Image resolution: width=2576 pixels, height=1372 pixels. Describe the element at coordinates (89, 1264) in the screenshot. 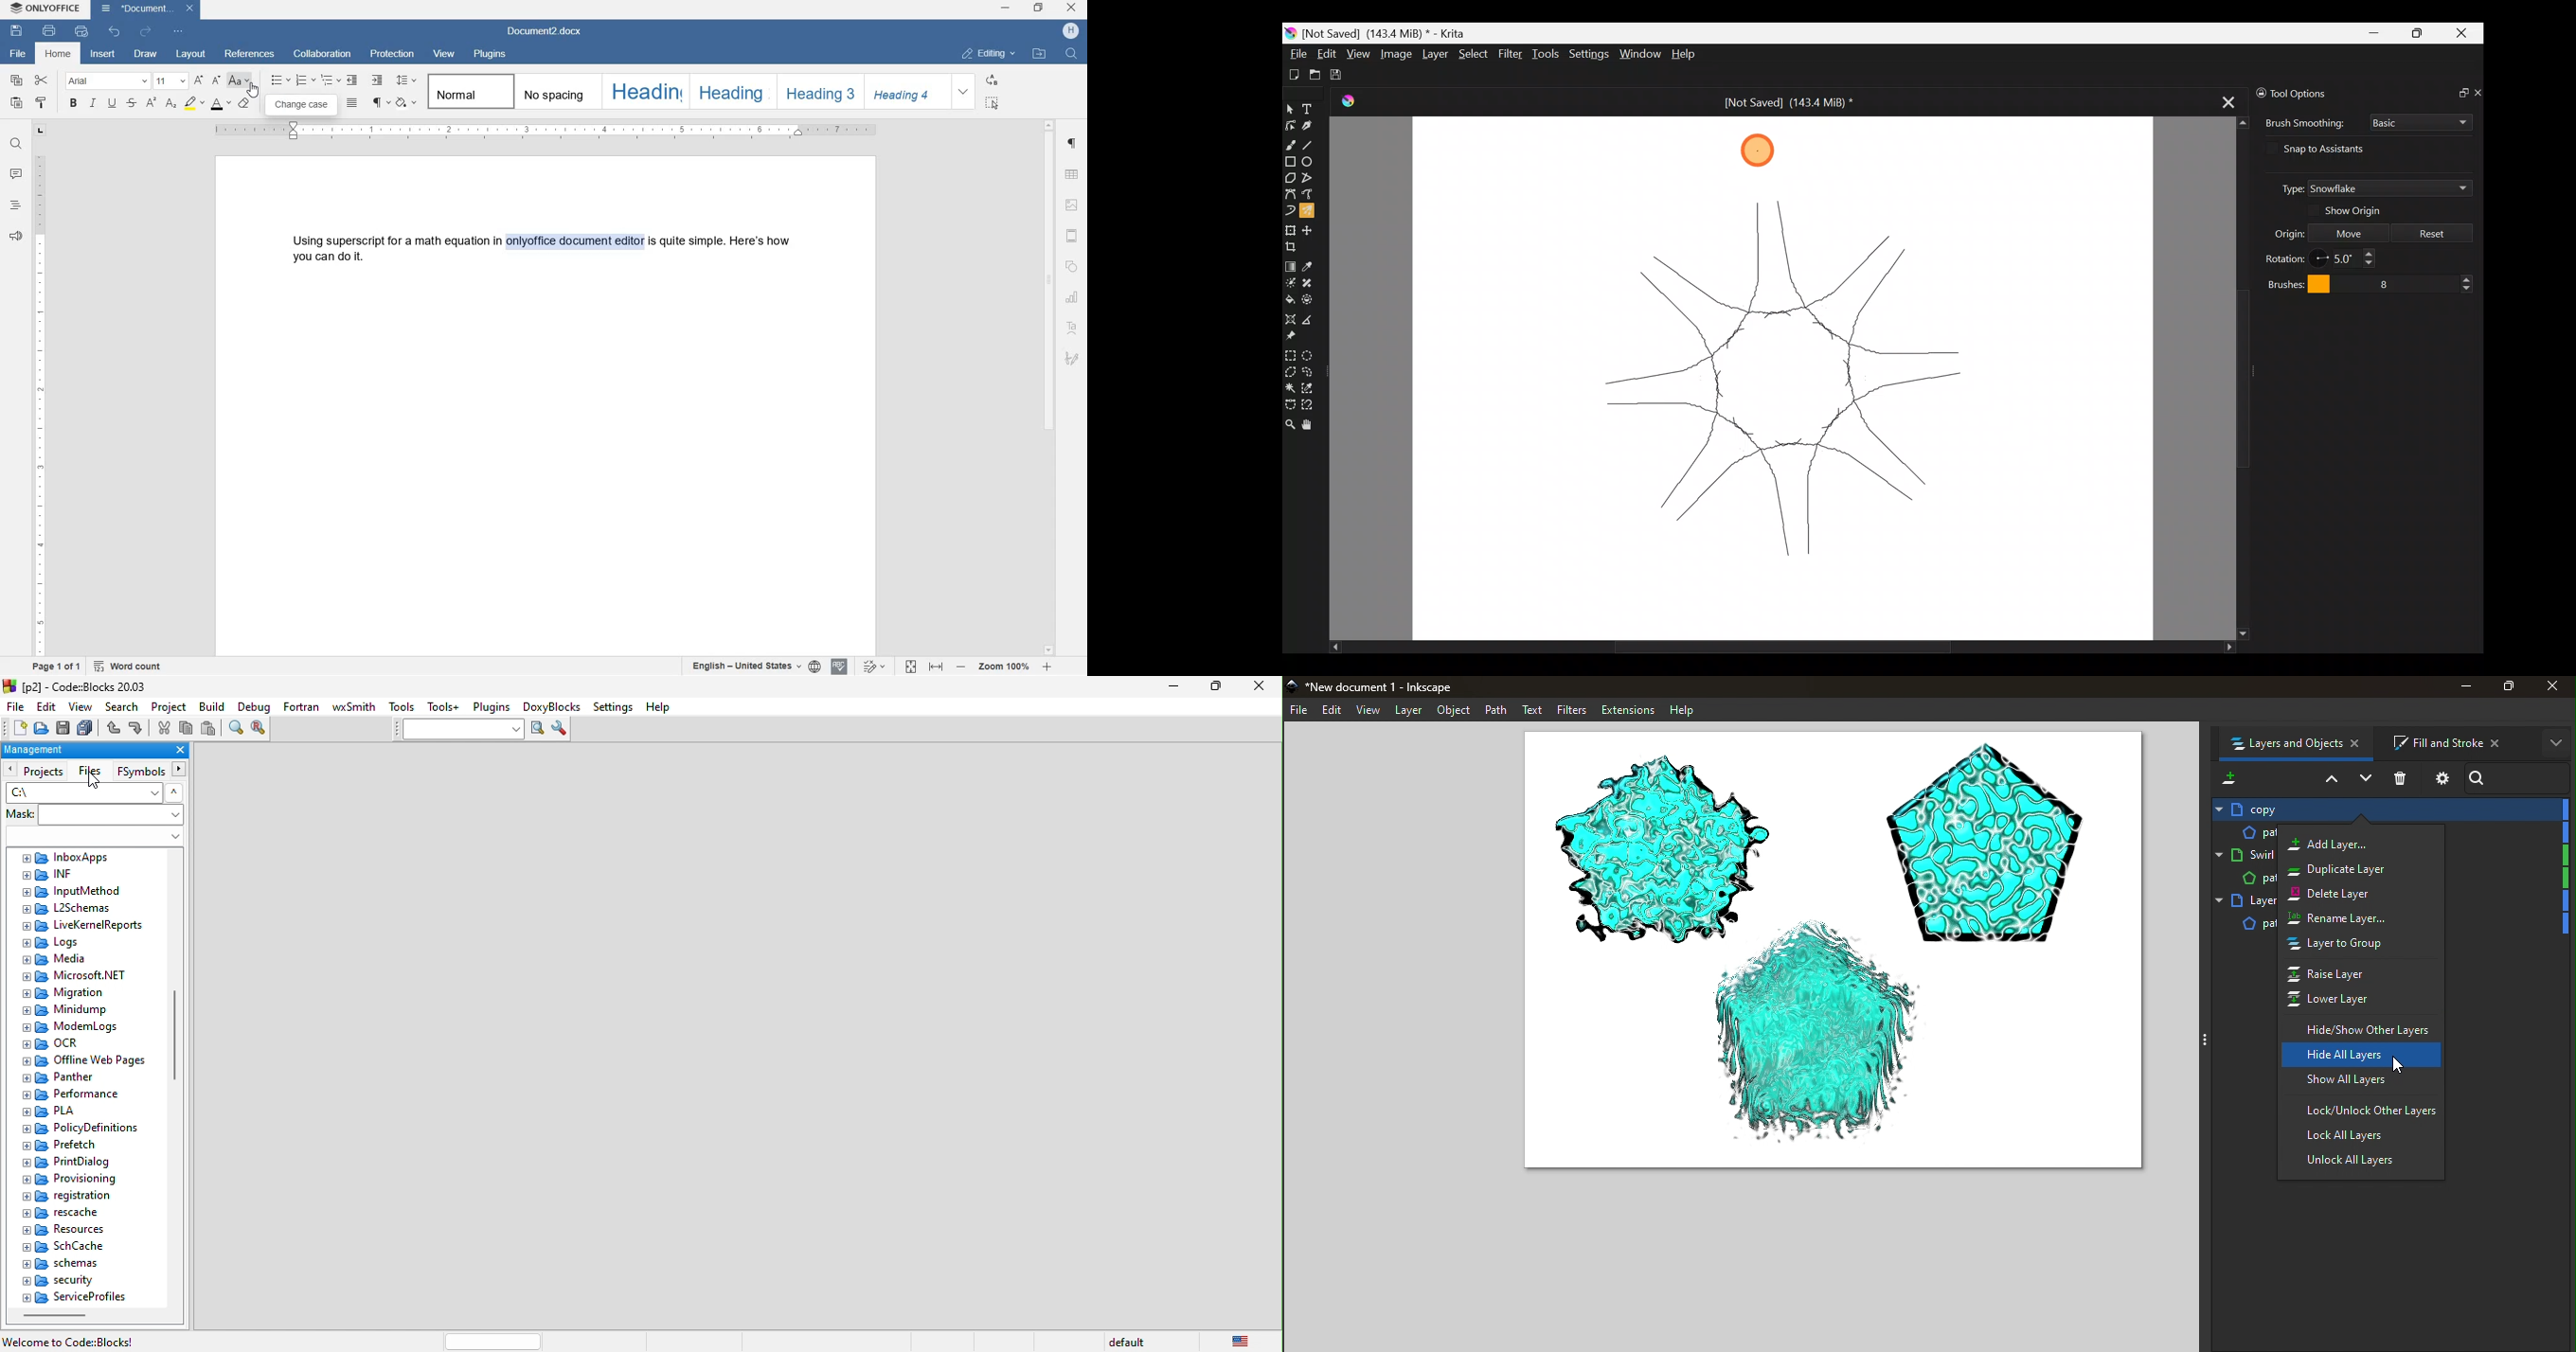

I see `schemas` at that location.